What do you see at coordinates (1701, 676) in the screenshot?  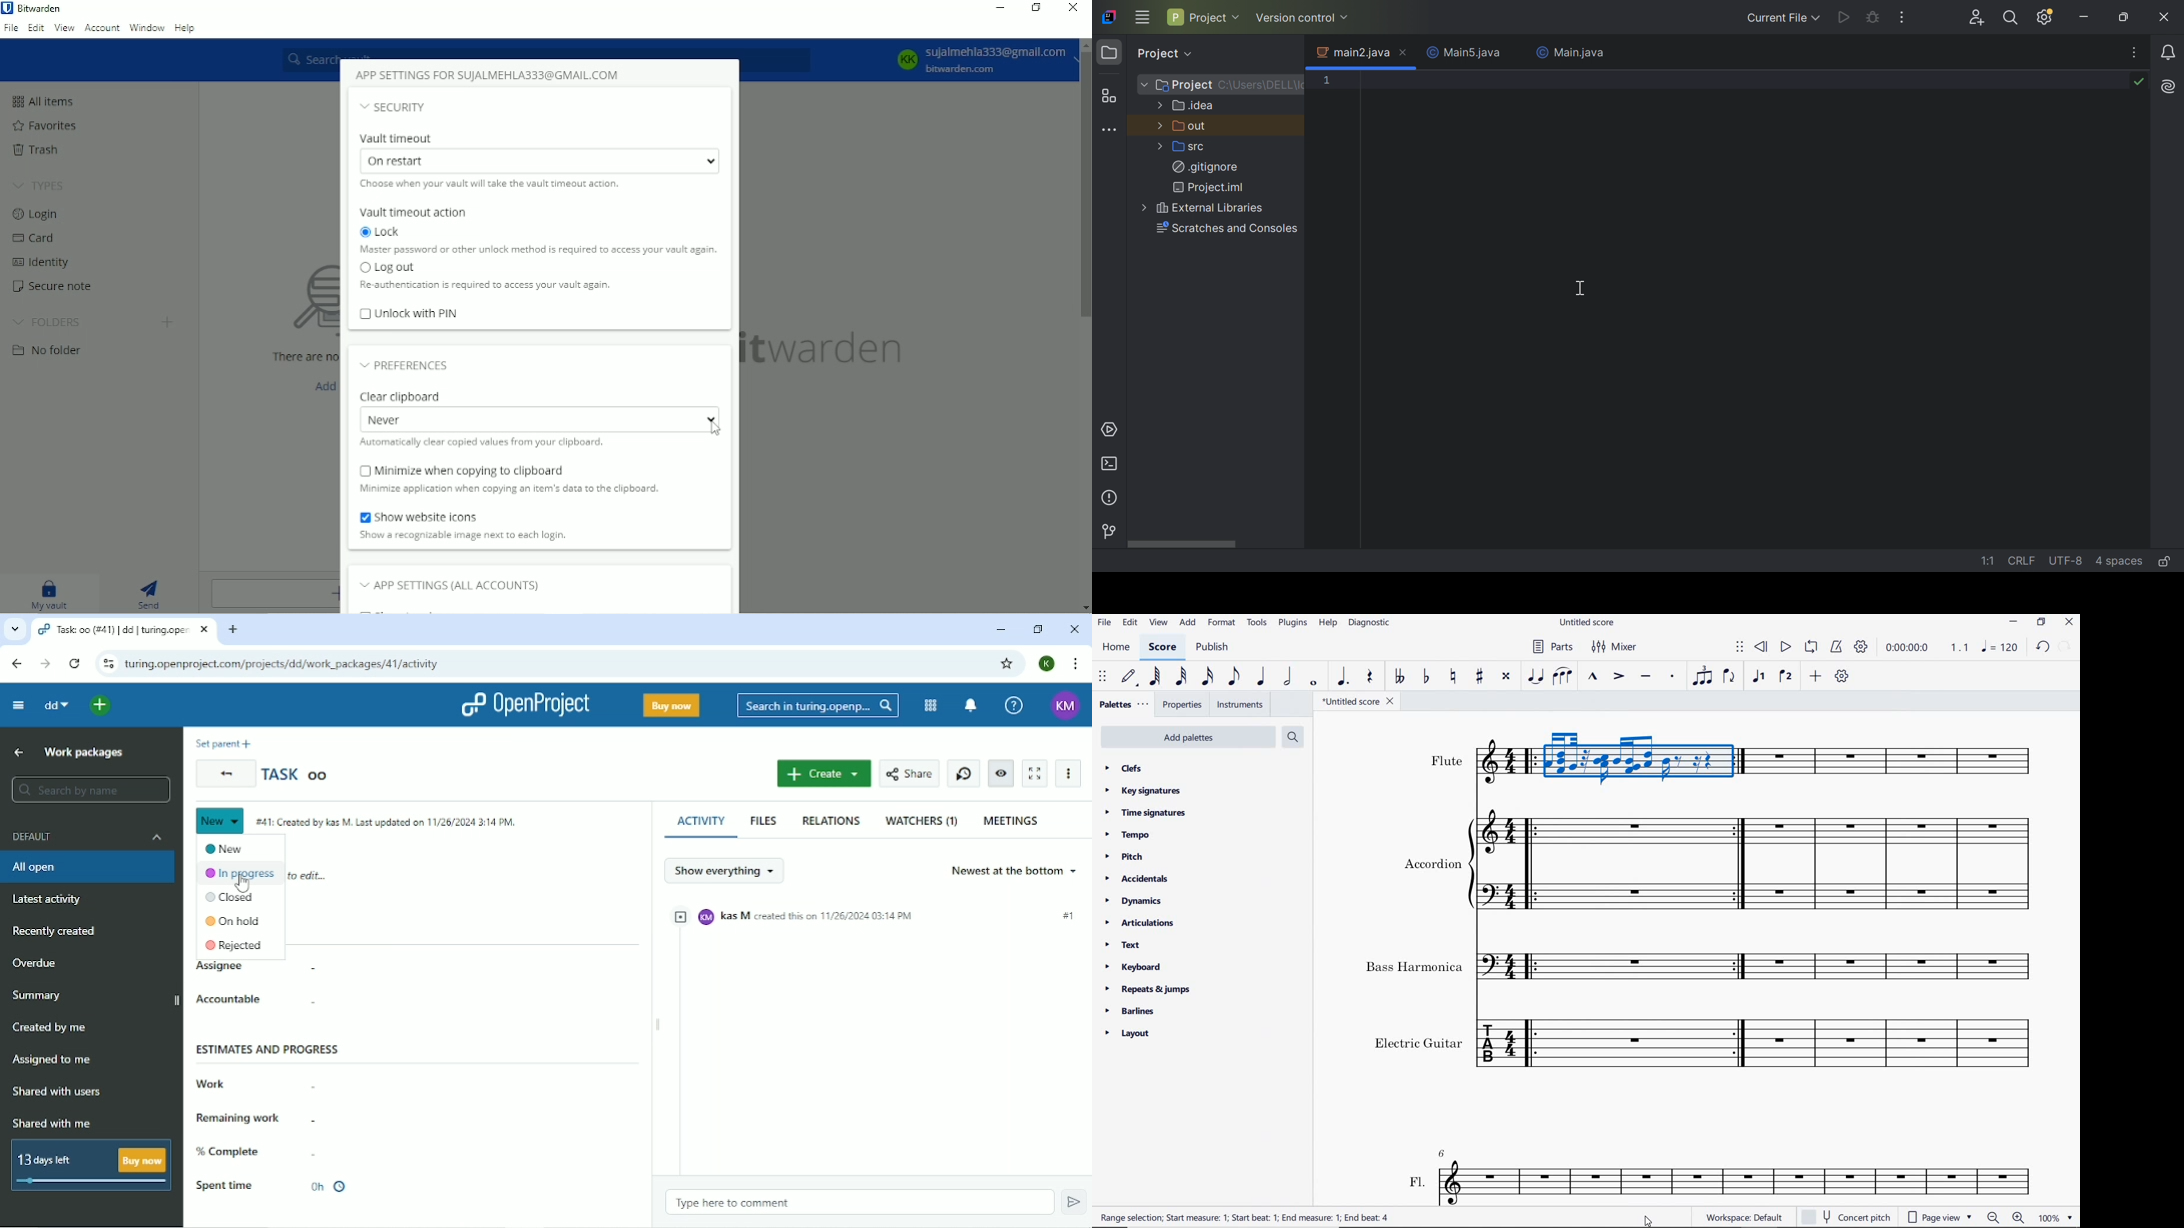 I see `tuplet` at bounding box center [1701, 676].